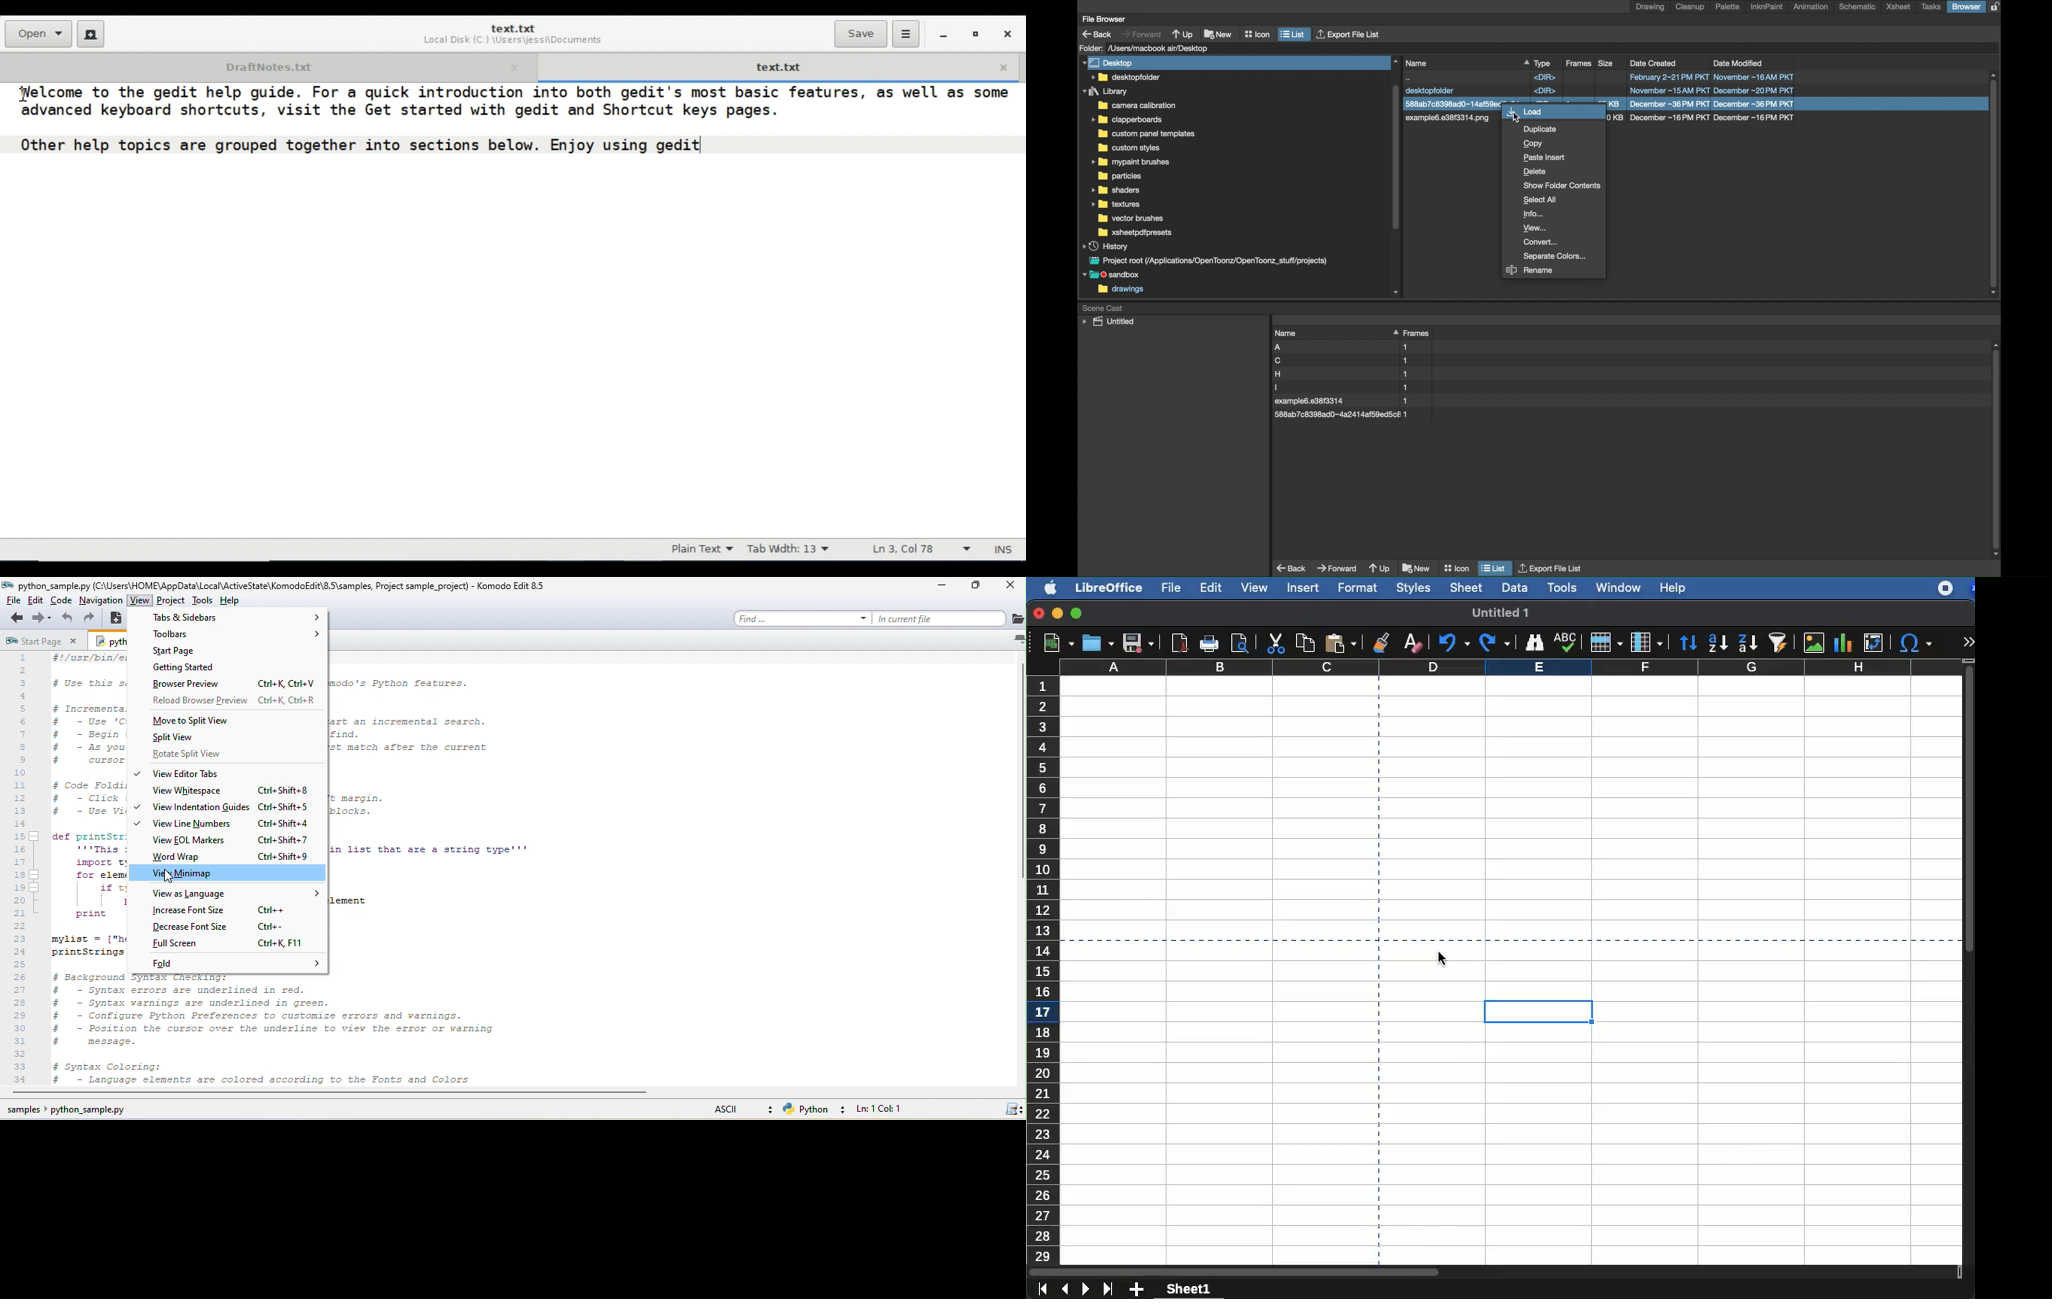 The height and width of the screenshot is (1316, 2072). I want to click on edit, so click(1210, 588).